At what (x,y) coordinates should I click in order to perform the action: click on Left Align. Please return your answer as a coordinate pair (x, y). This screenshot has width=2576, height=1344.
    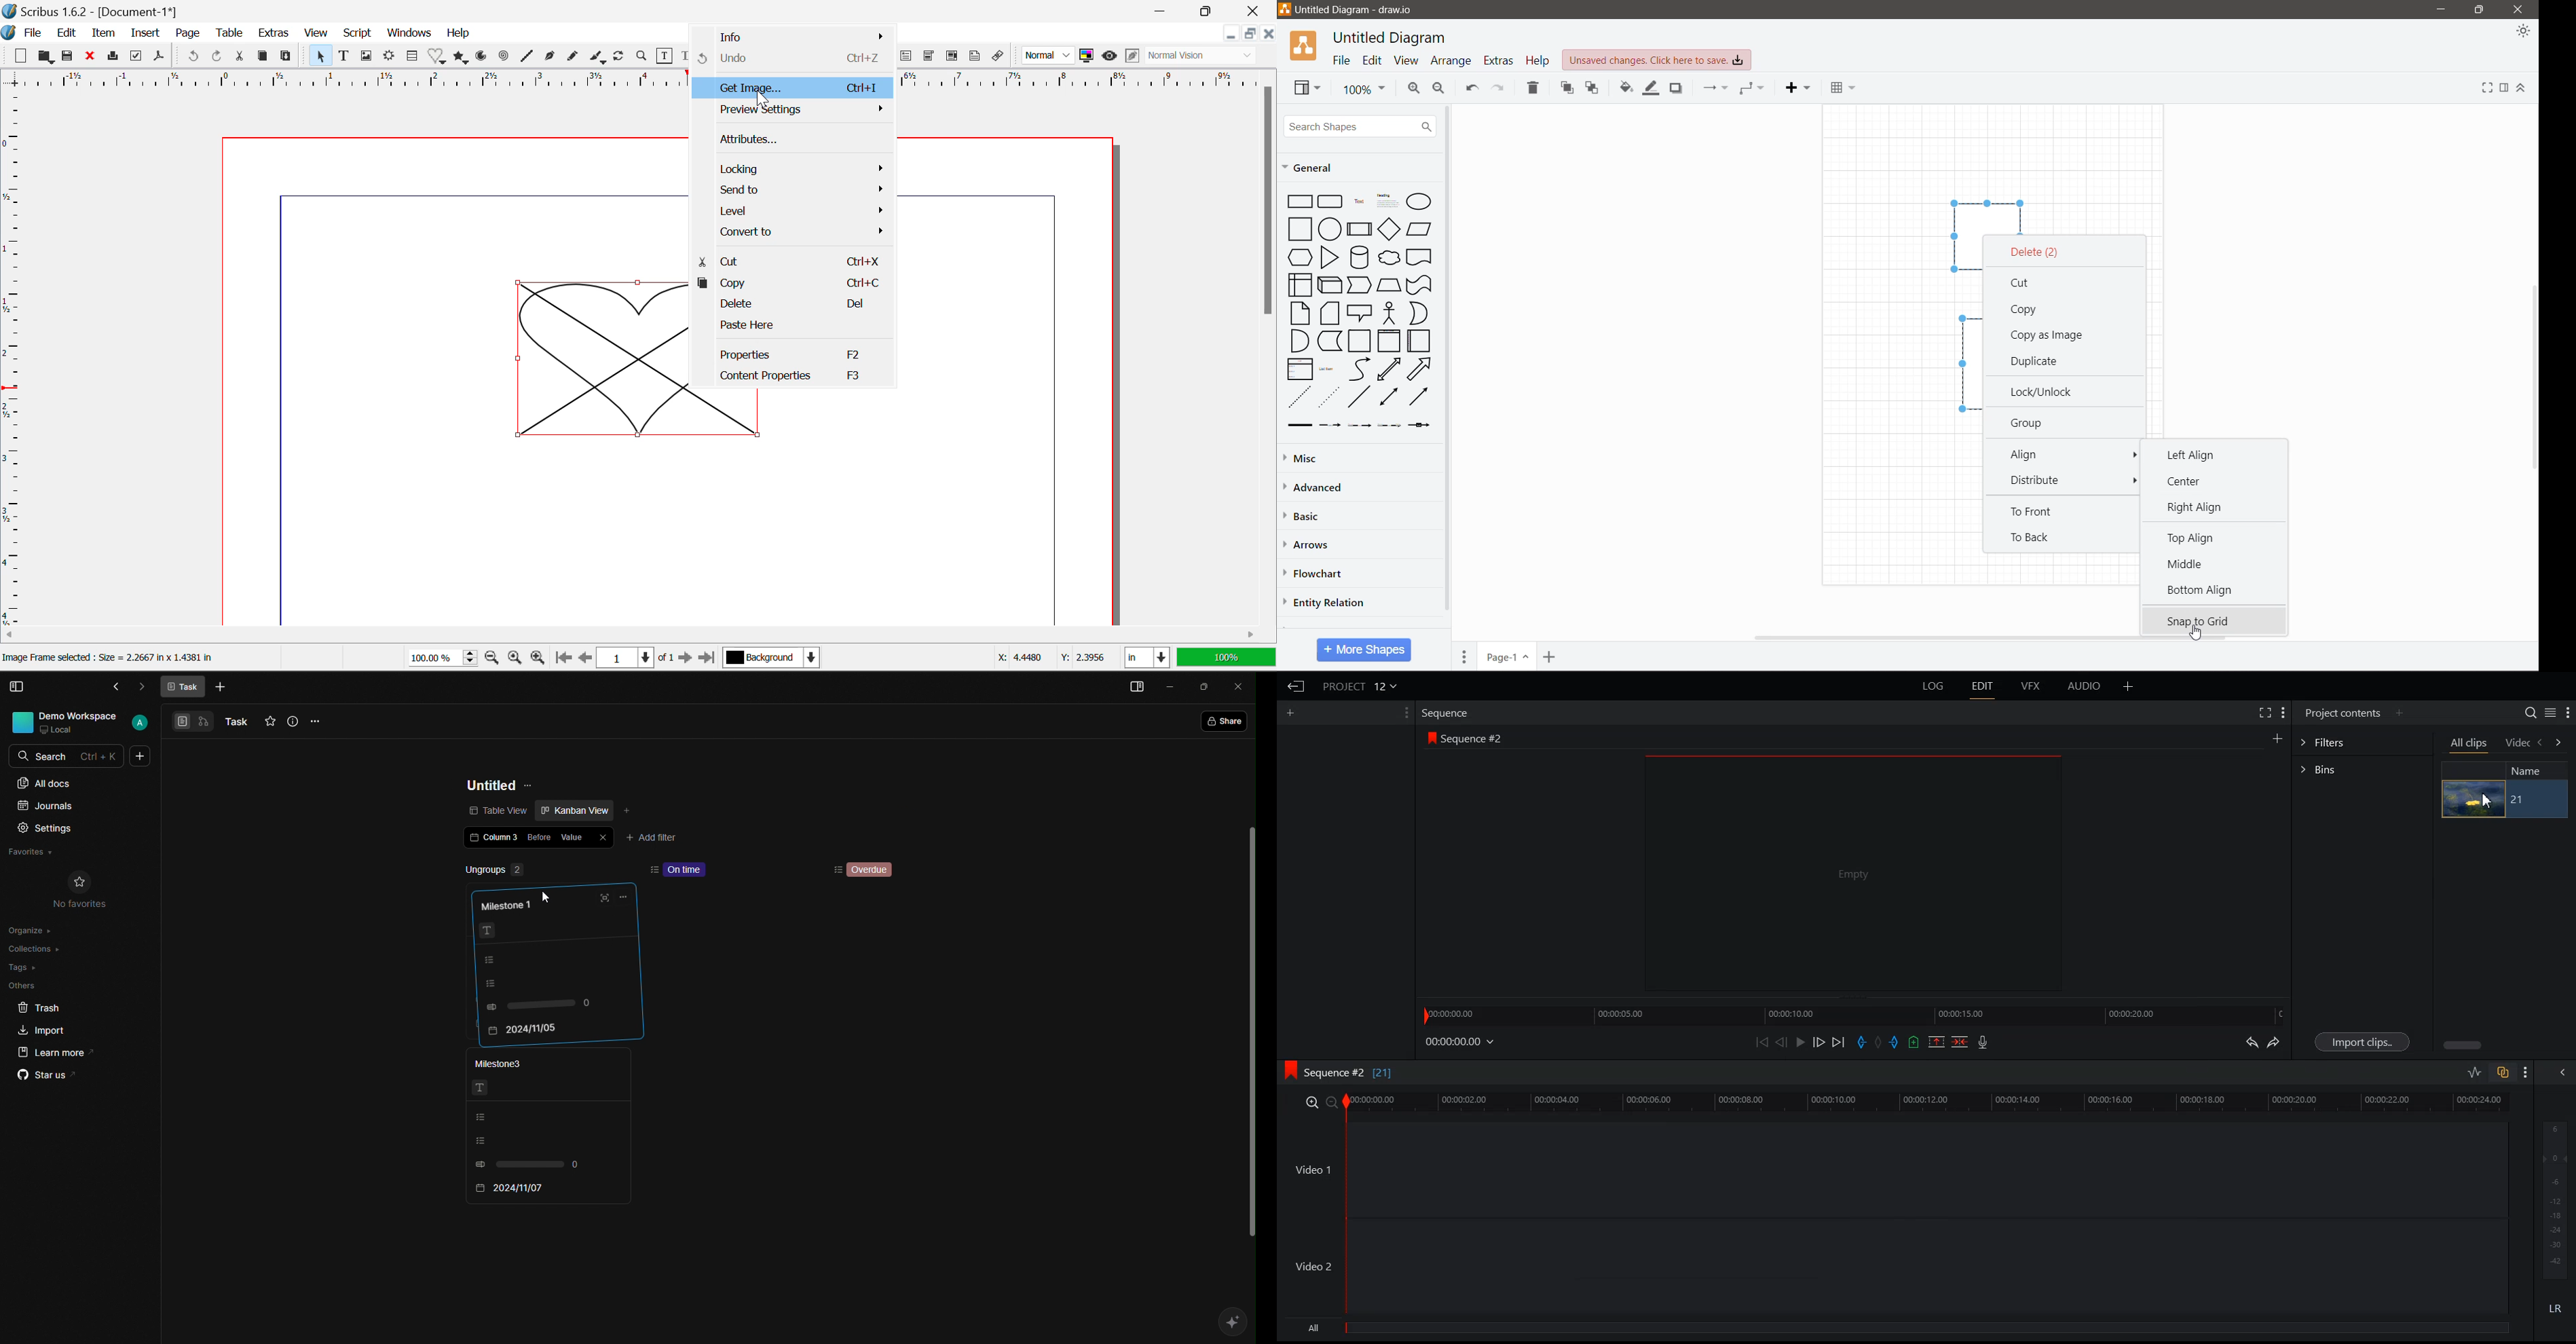
    Looking at the image, I should click on (2189, 455).